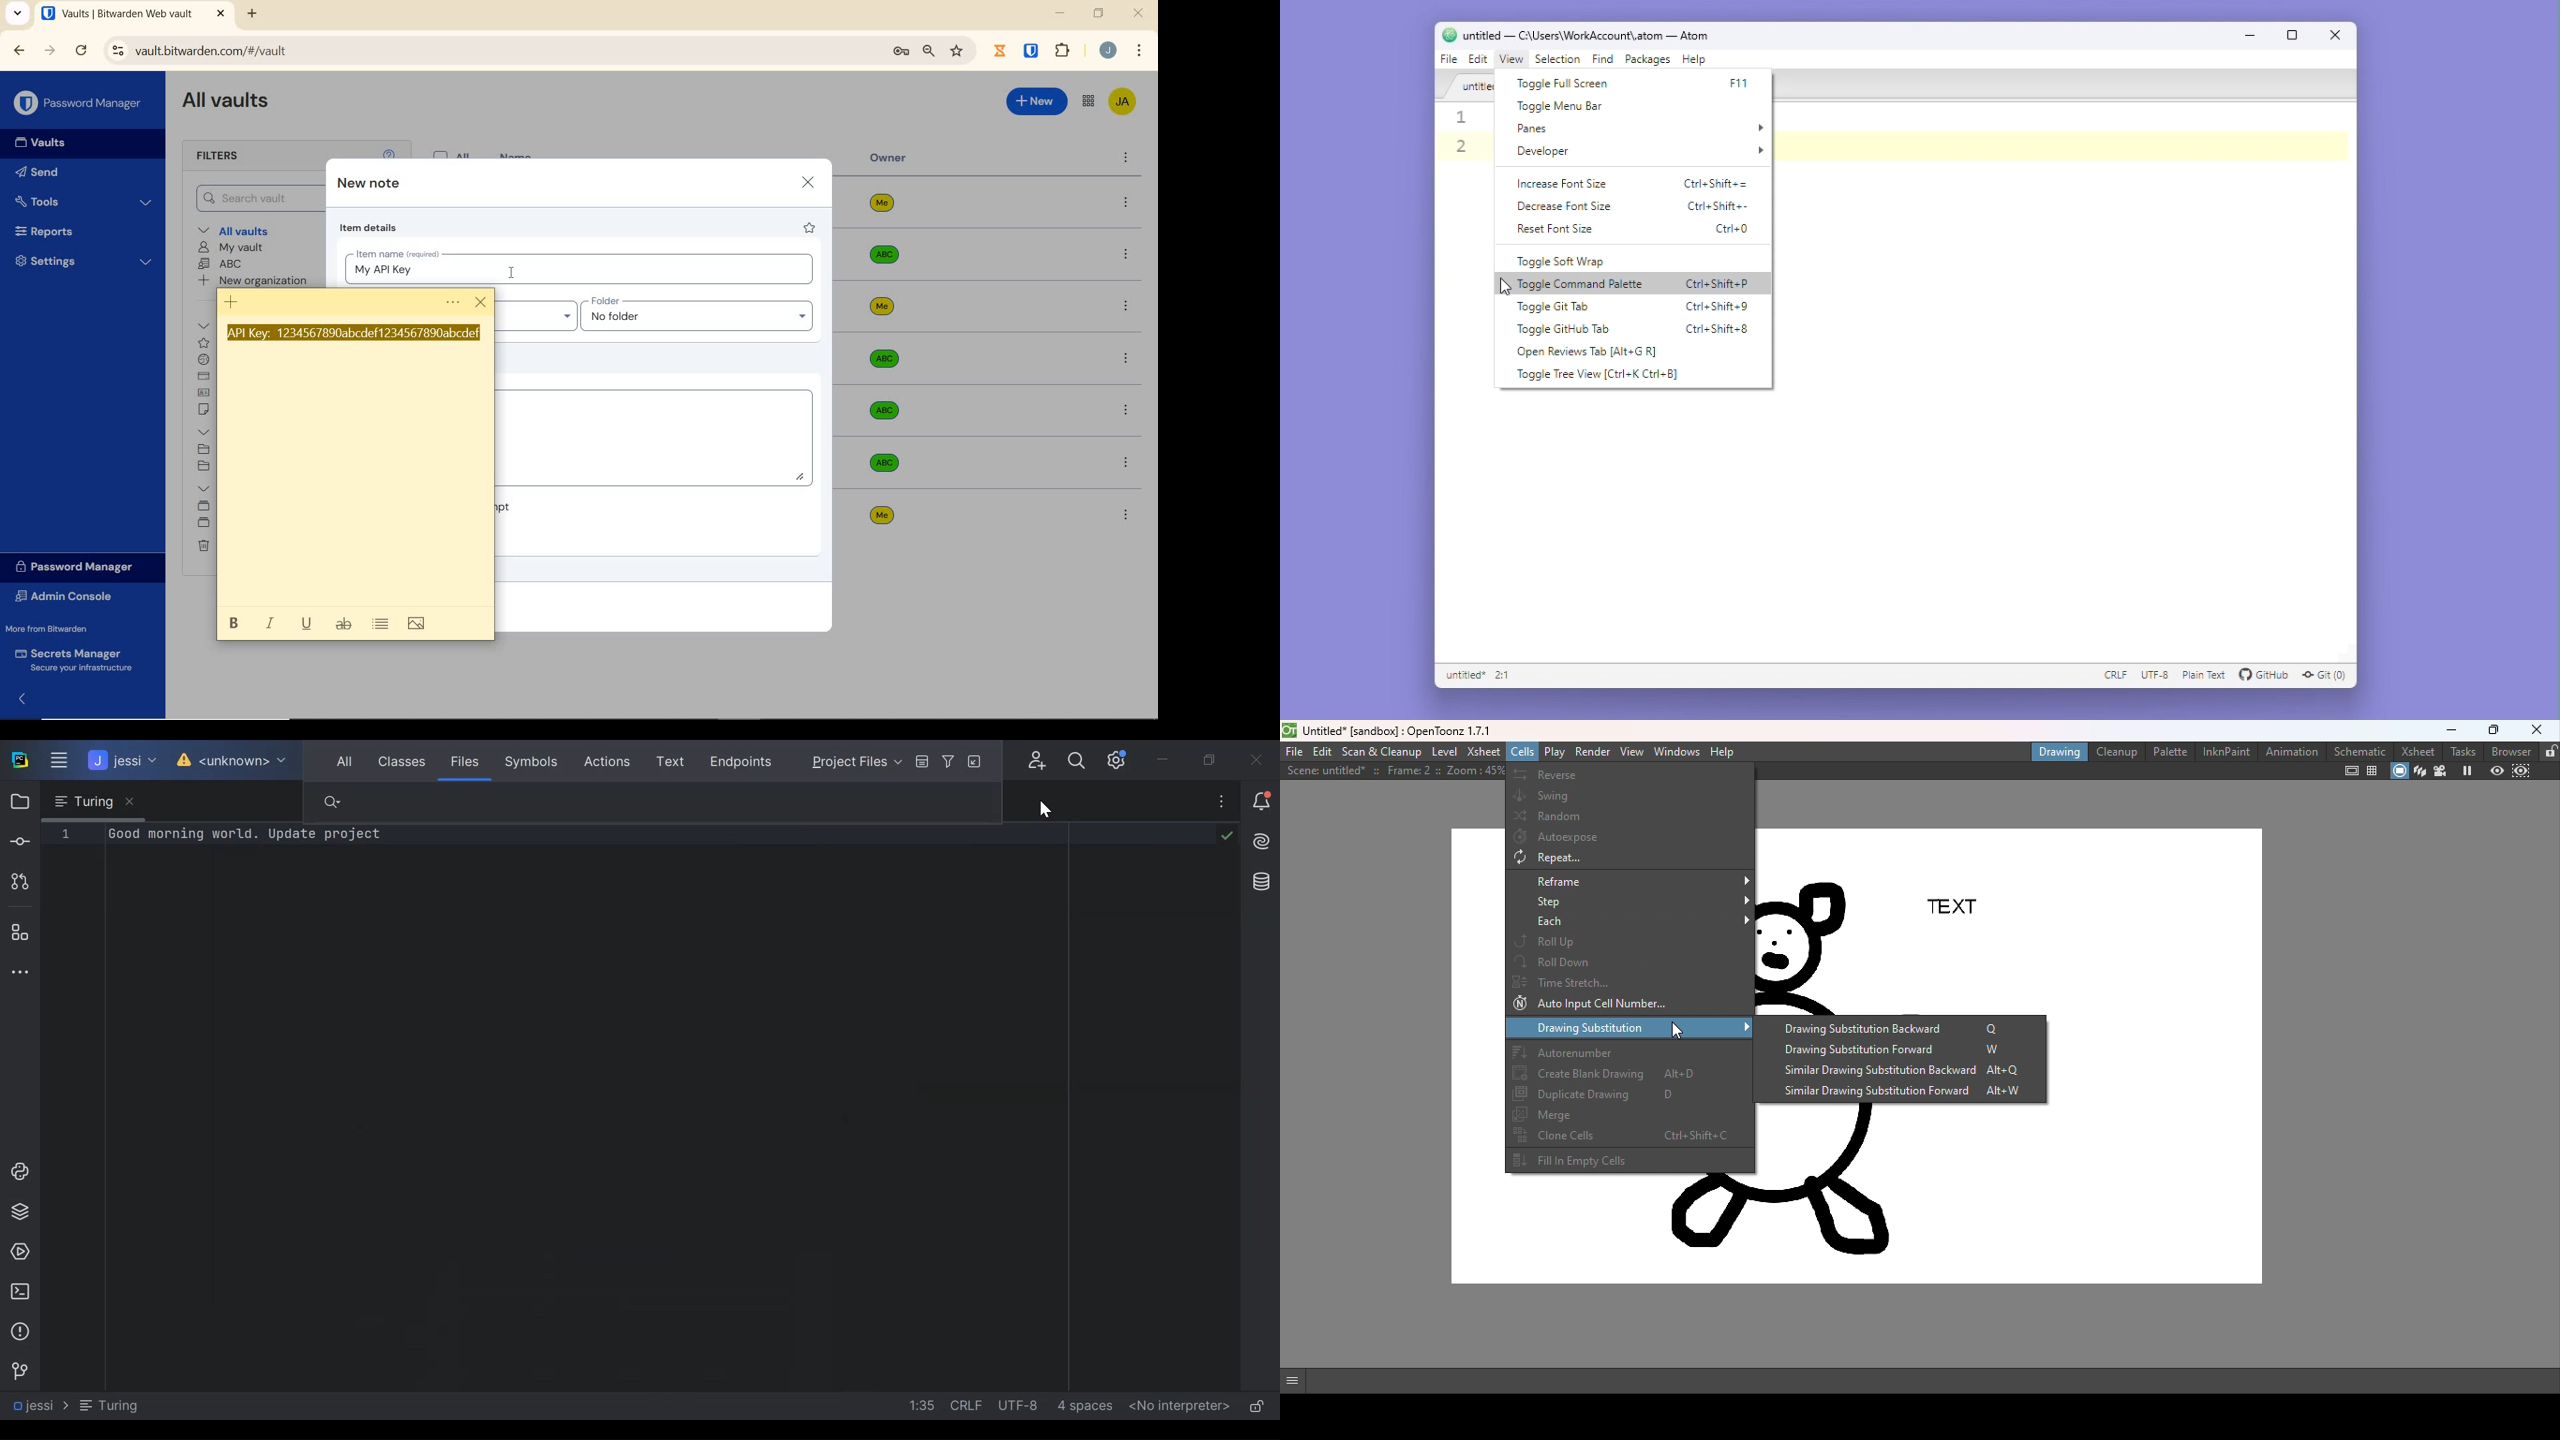 This screenshot has width=2576, height=1456. What do you see at coordinates (85, 264) in the screenshot?
I see `Settings` at bounding box center [85, 264].